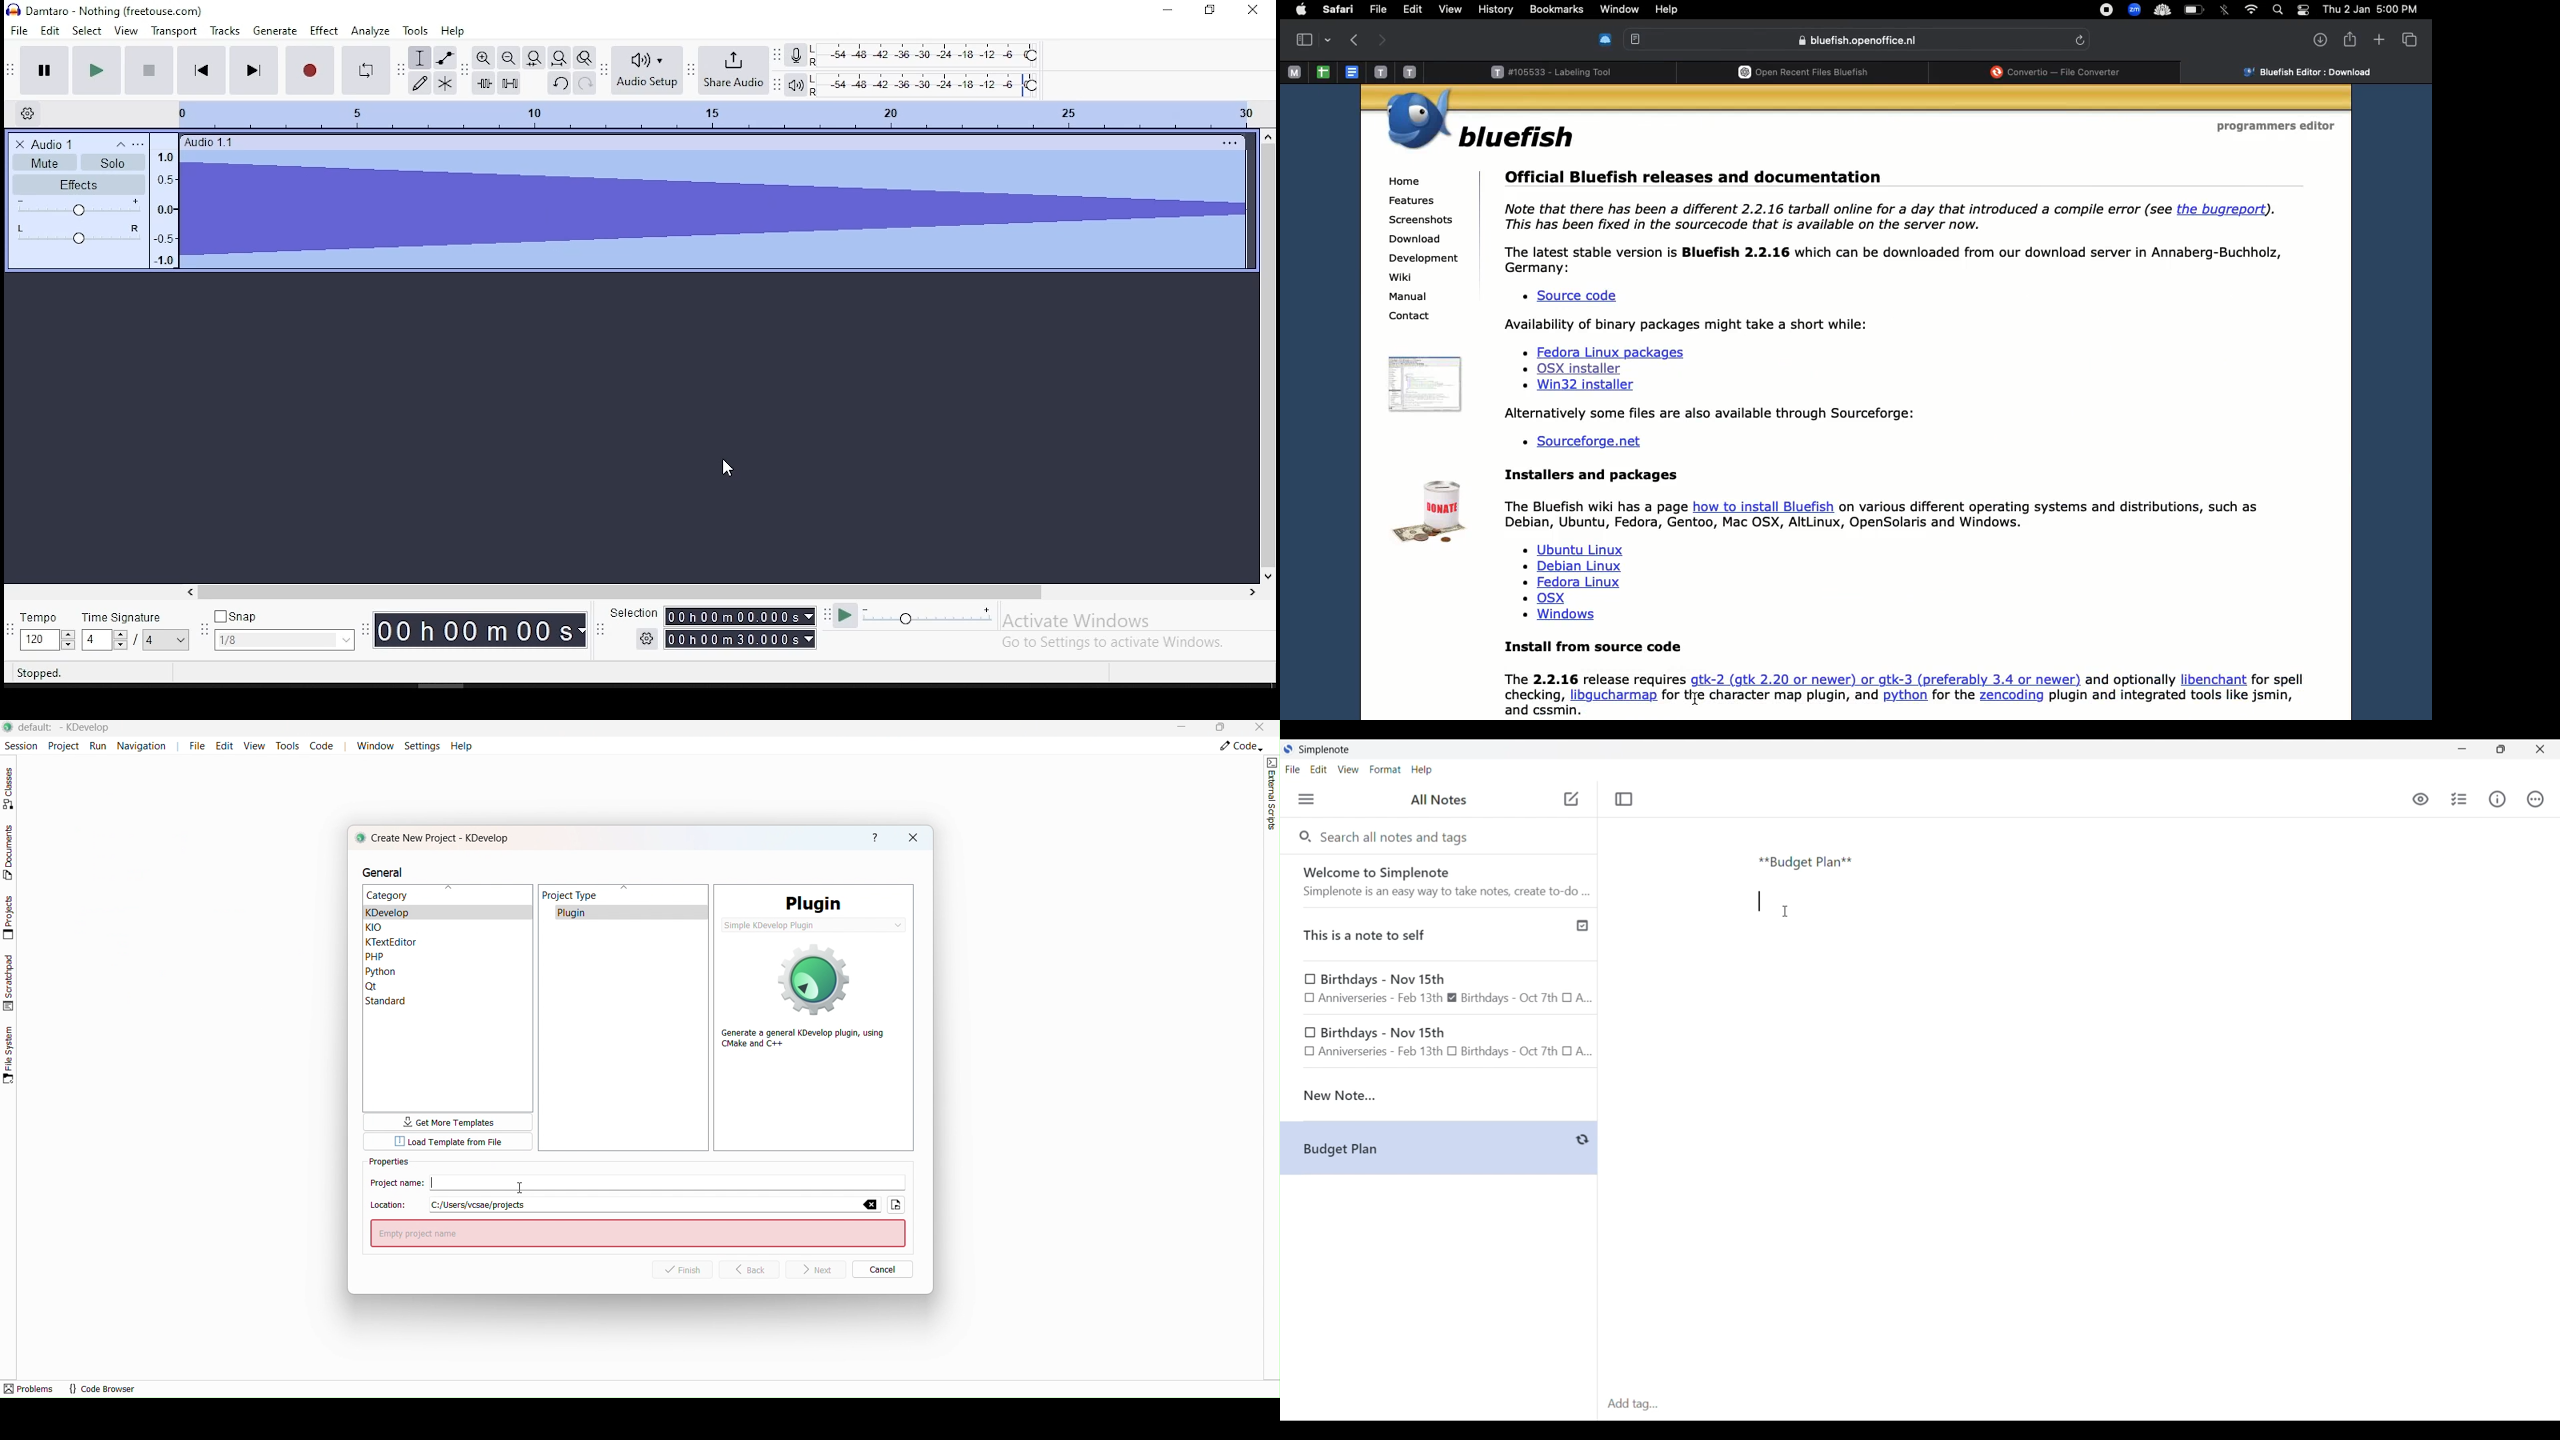 The height and width of the screenshot is (1456, 2576). I want to click on selection tool, so click(420, 57).